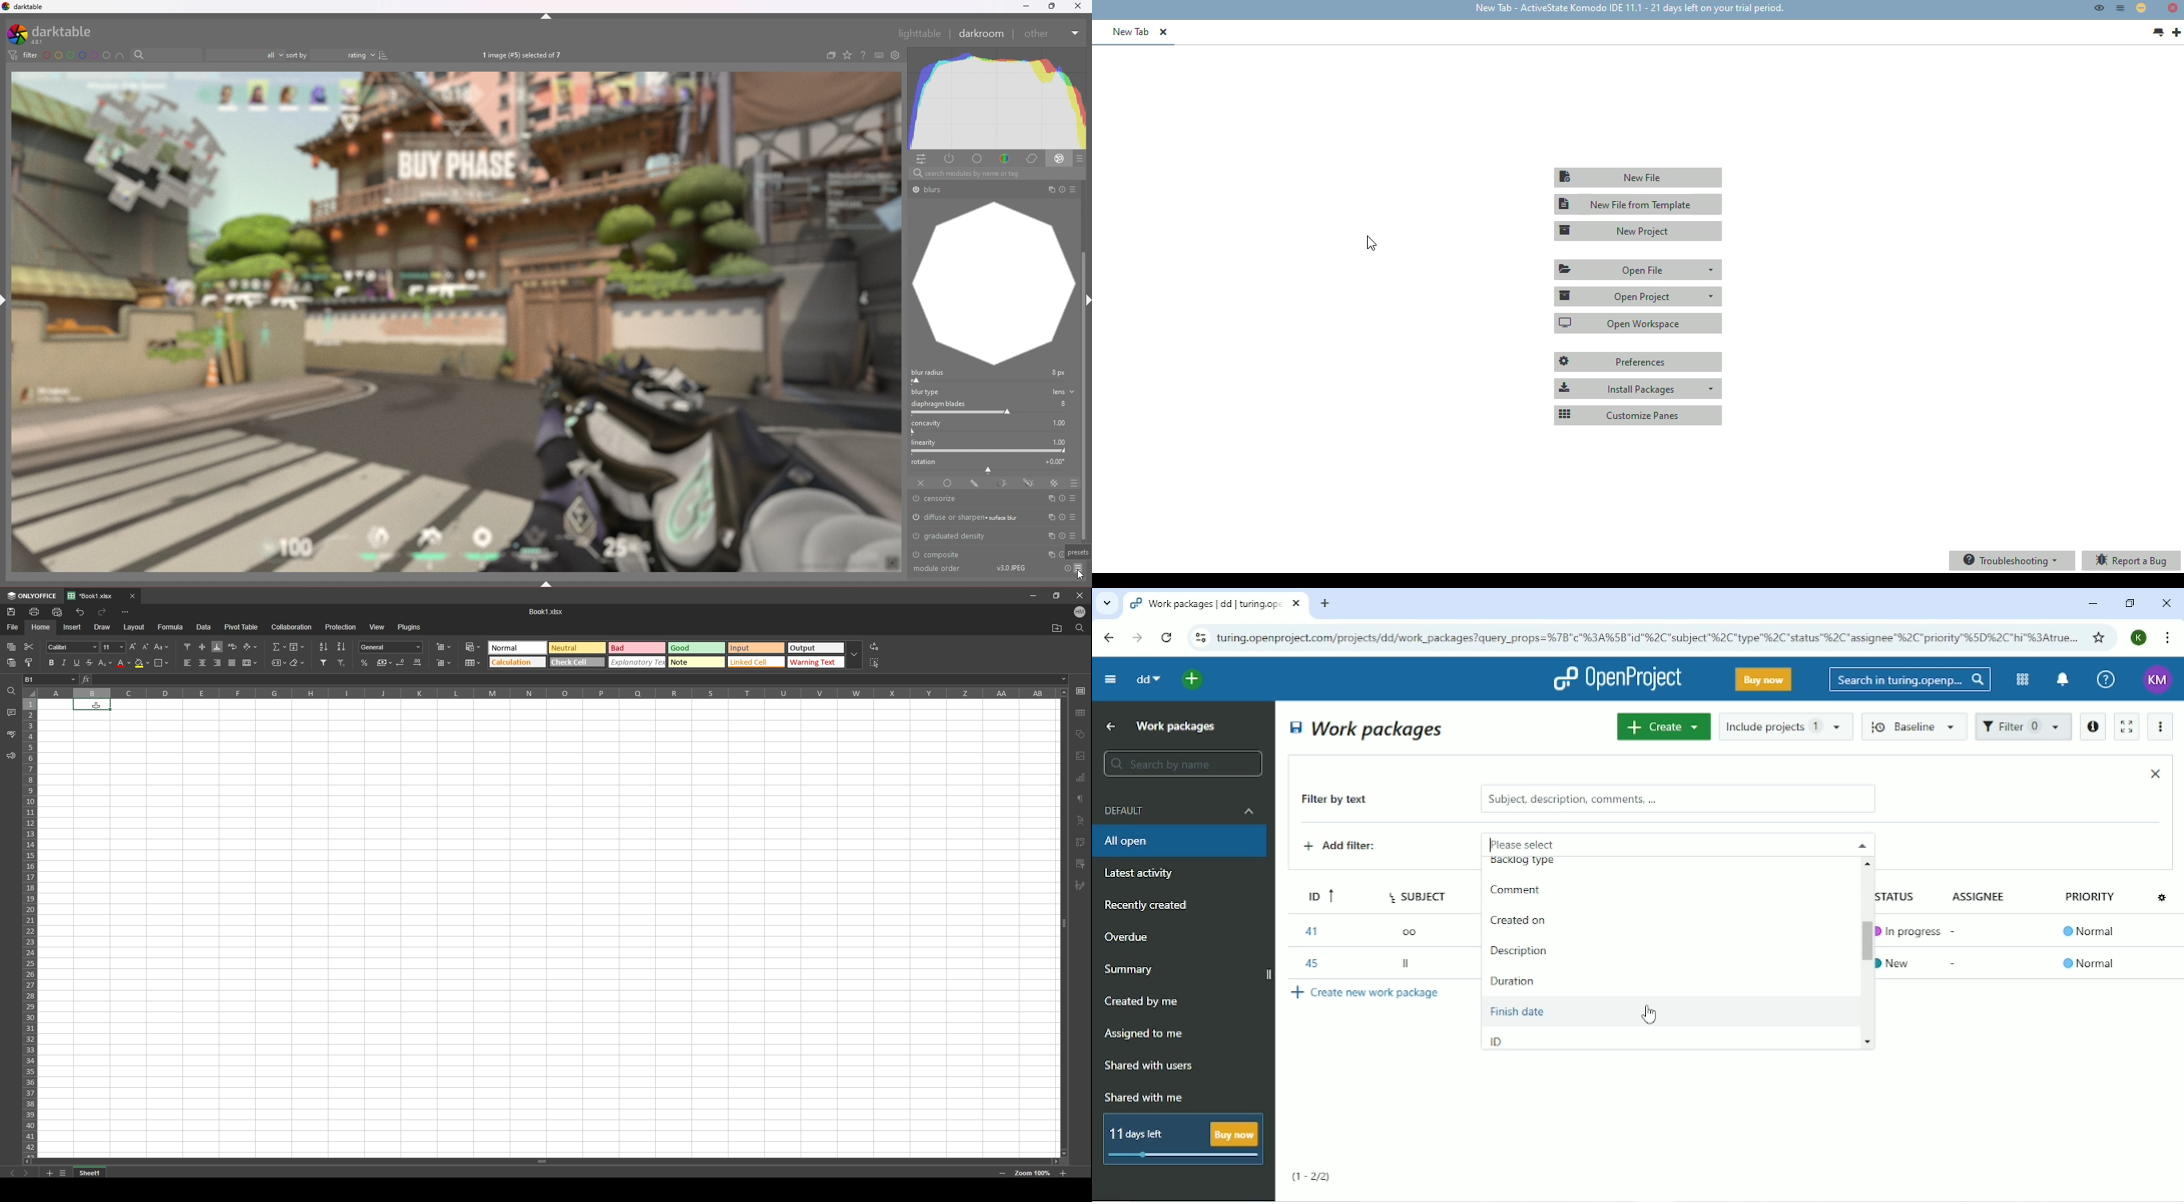 The image size is (2184, 1204). I want to click on conditional formatting, so click(475, 646).